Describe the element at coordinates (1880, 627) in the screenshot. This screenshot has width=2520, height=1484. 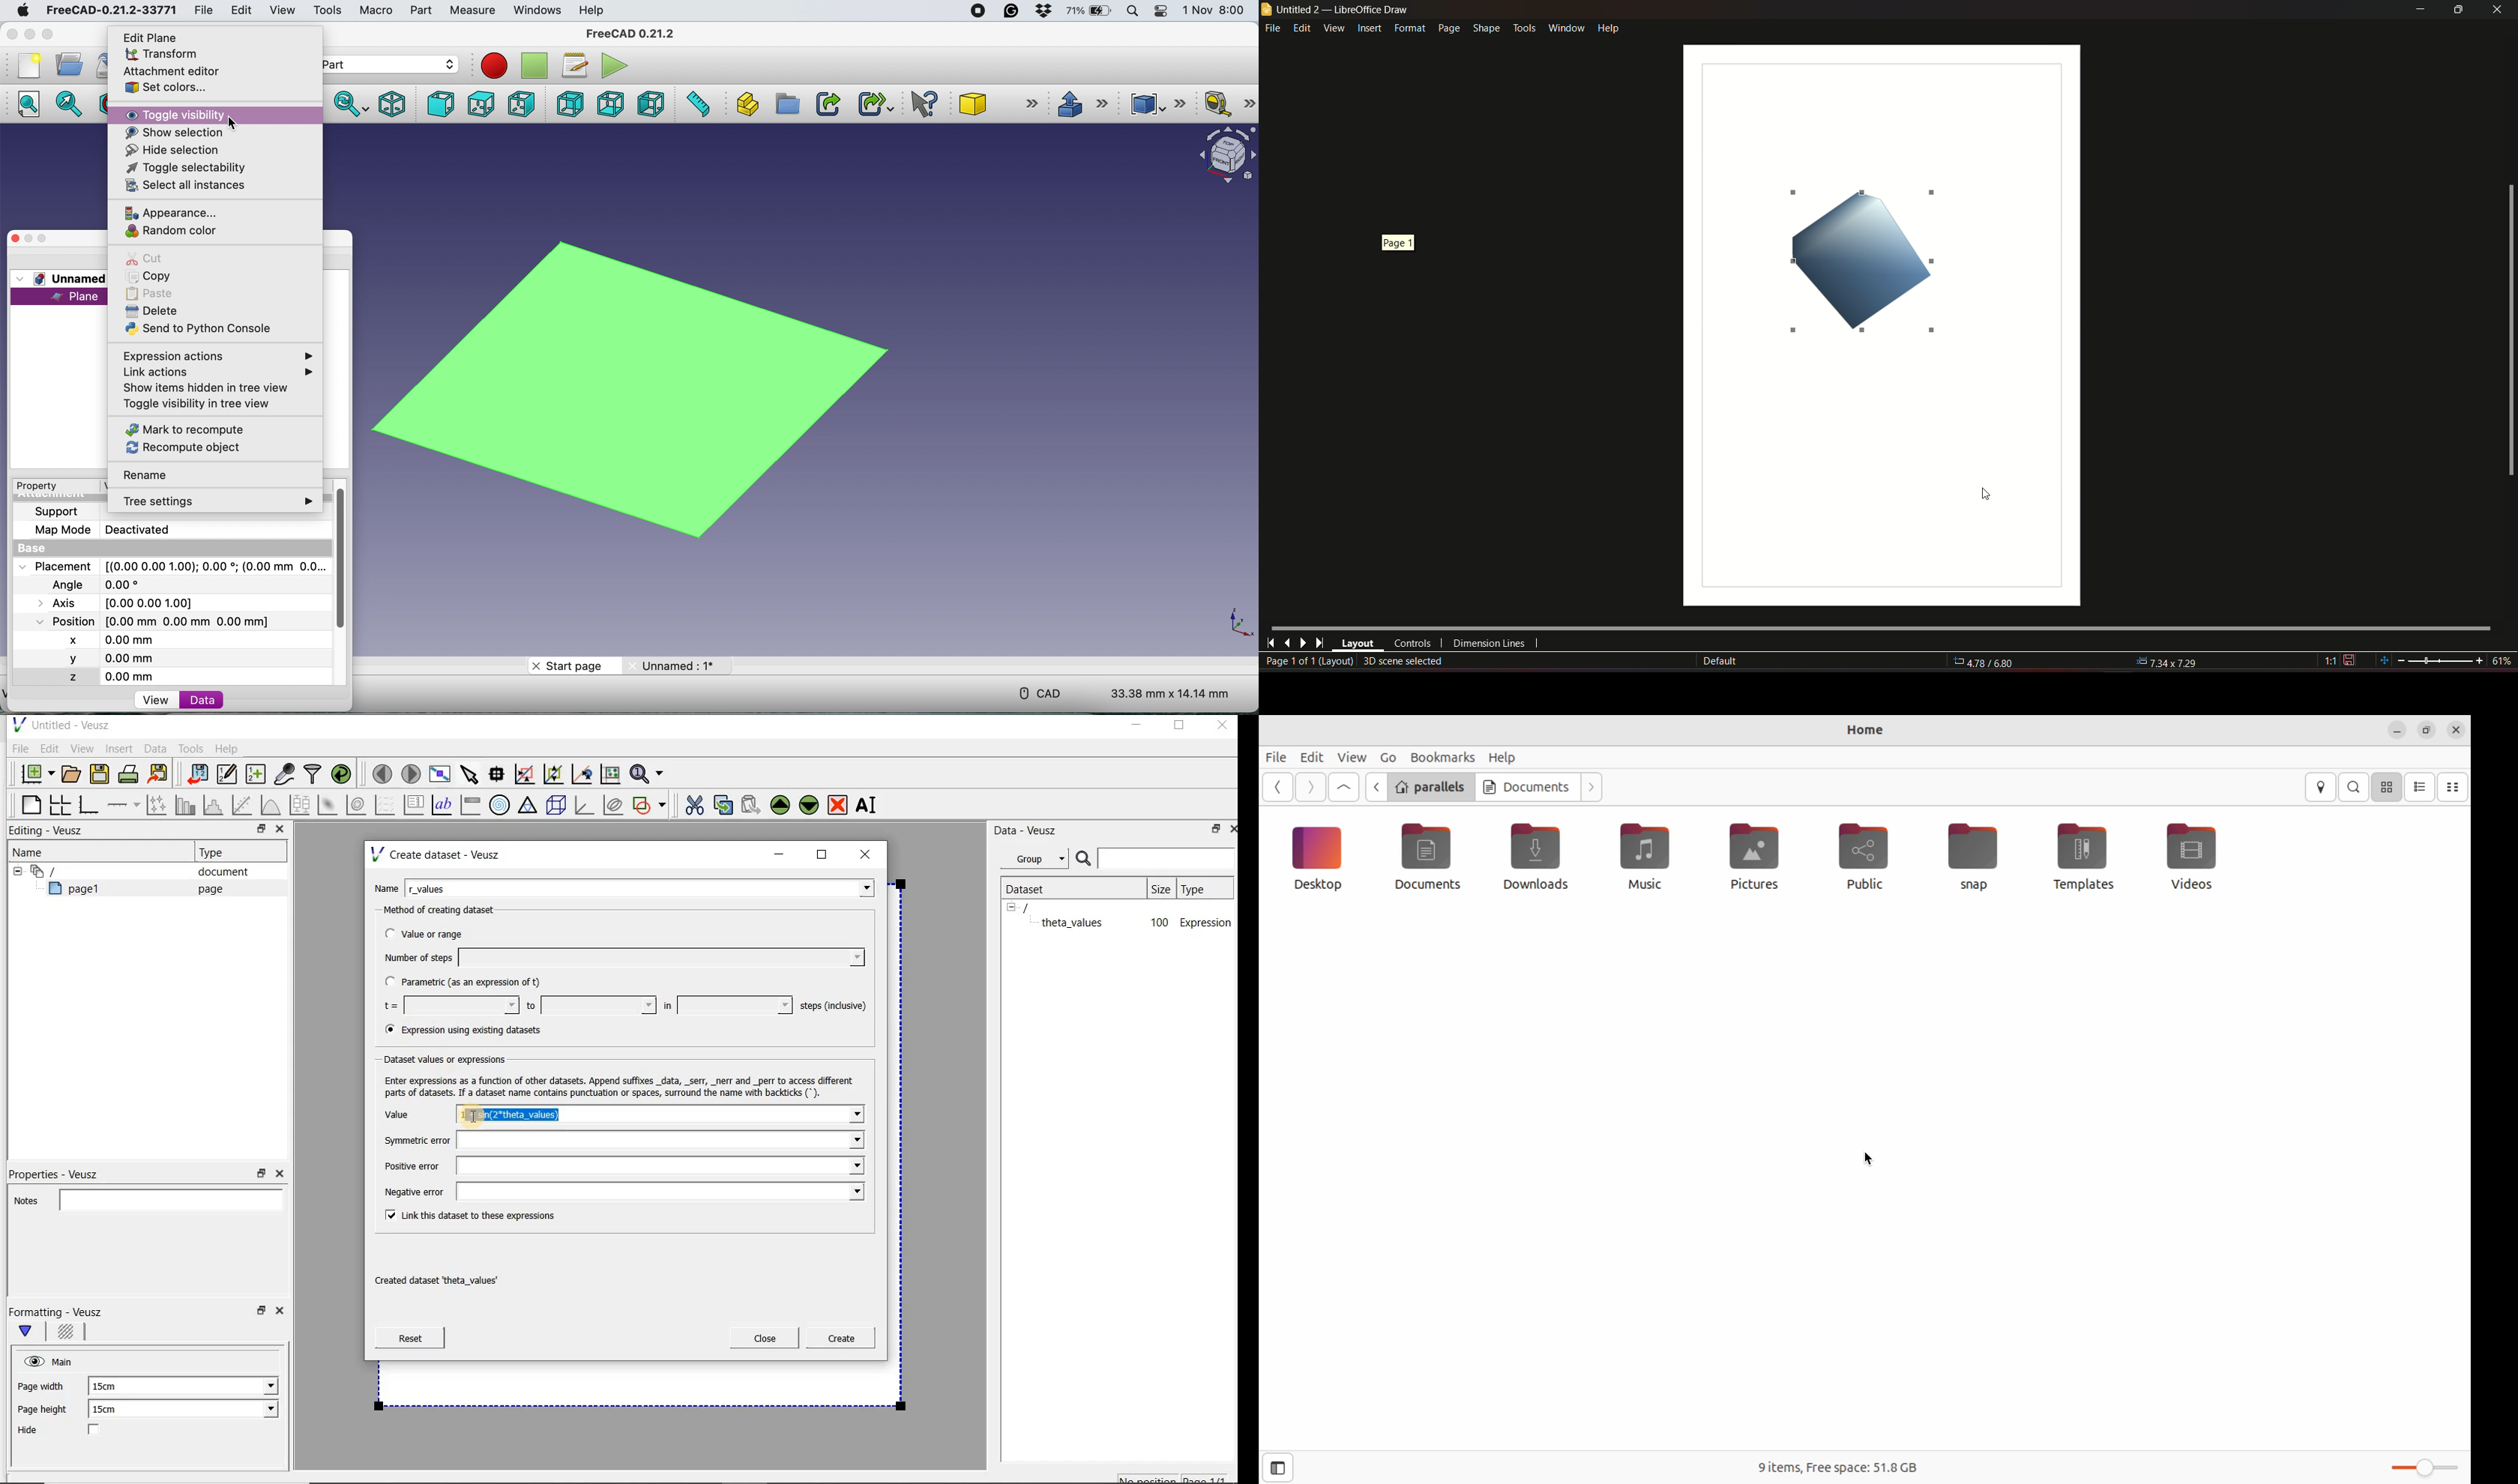
I see `Horizontal scroll bar` at that location.